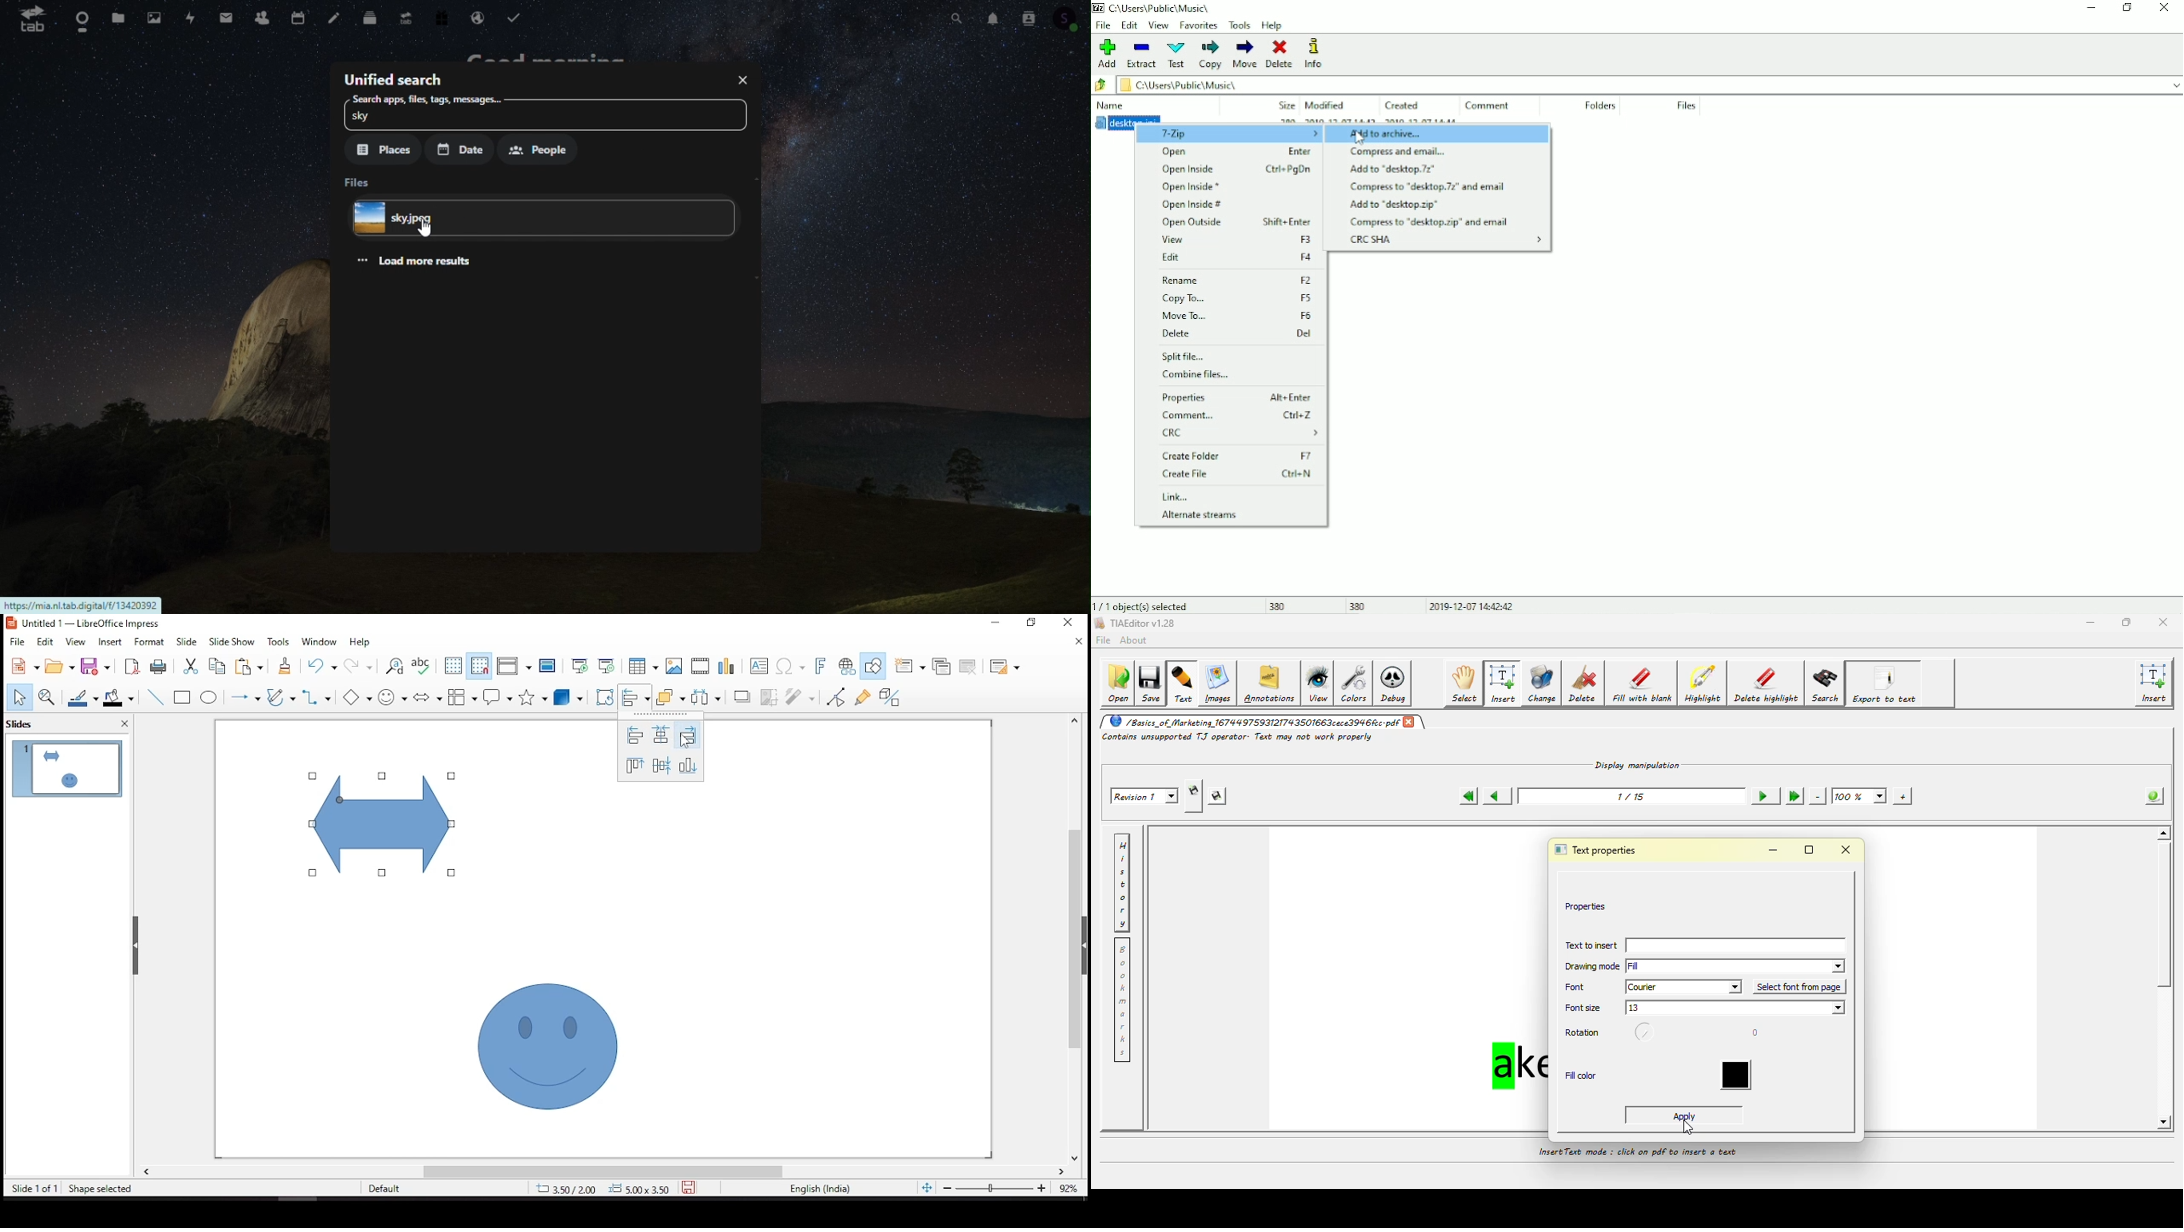 The image size is (2184, 1232). What do you see at coordinates (874, 664) in the screenshot?
I see `show draw functions` at bounding box center [874, 664].